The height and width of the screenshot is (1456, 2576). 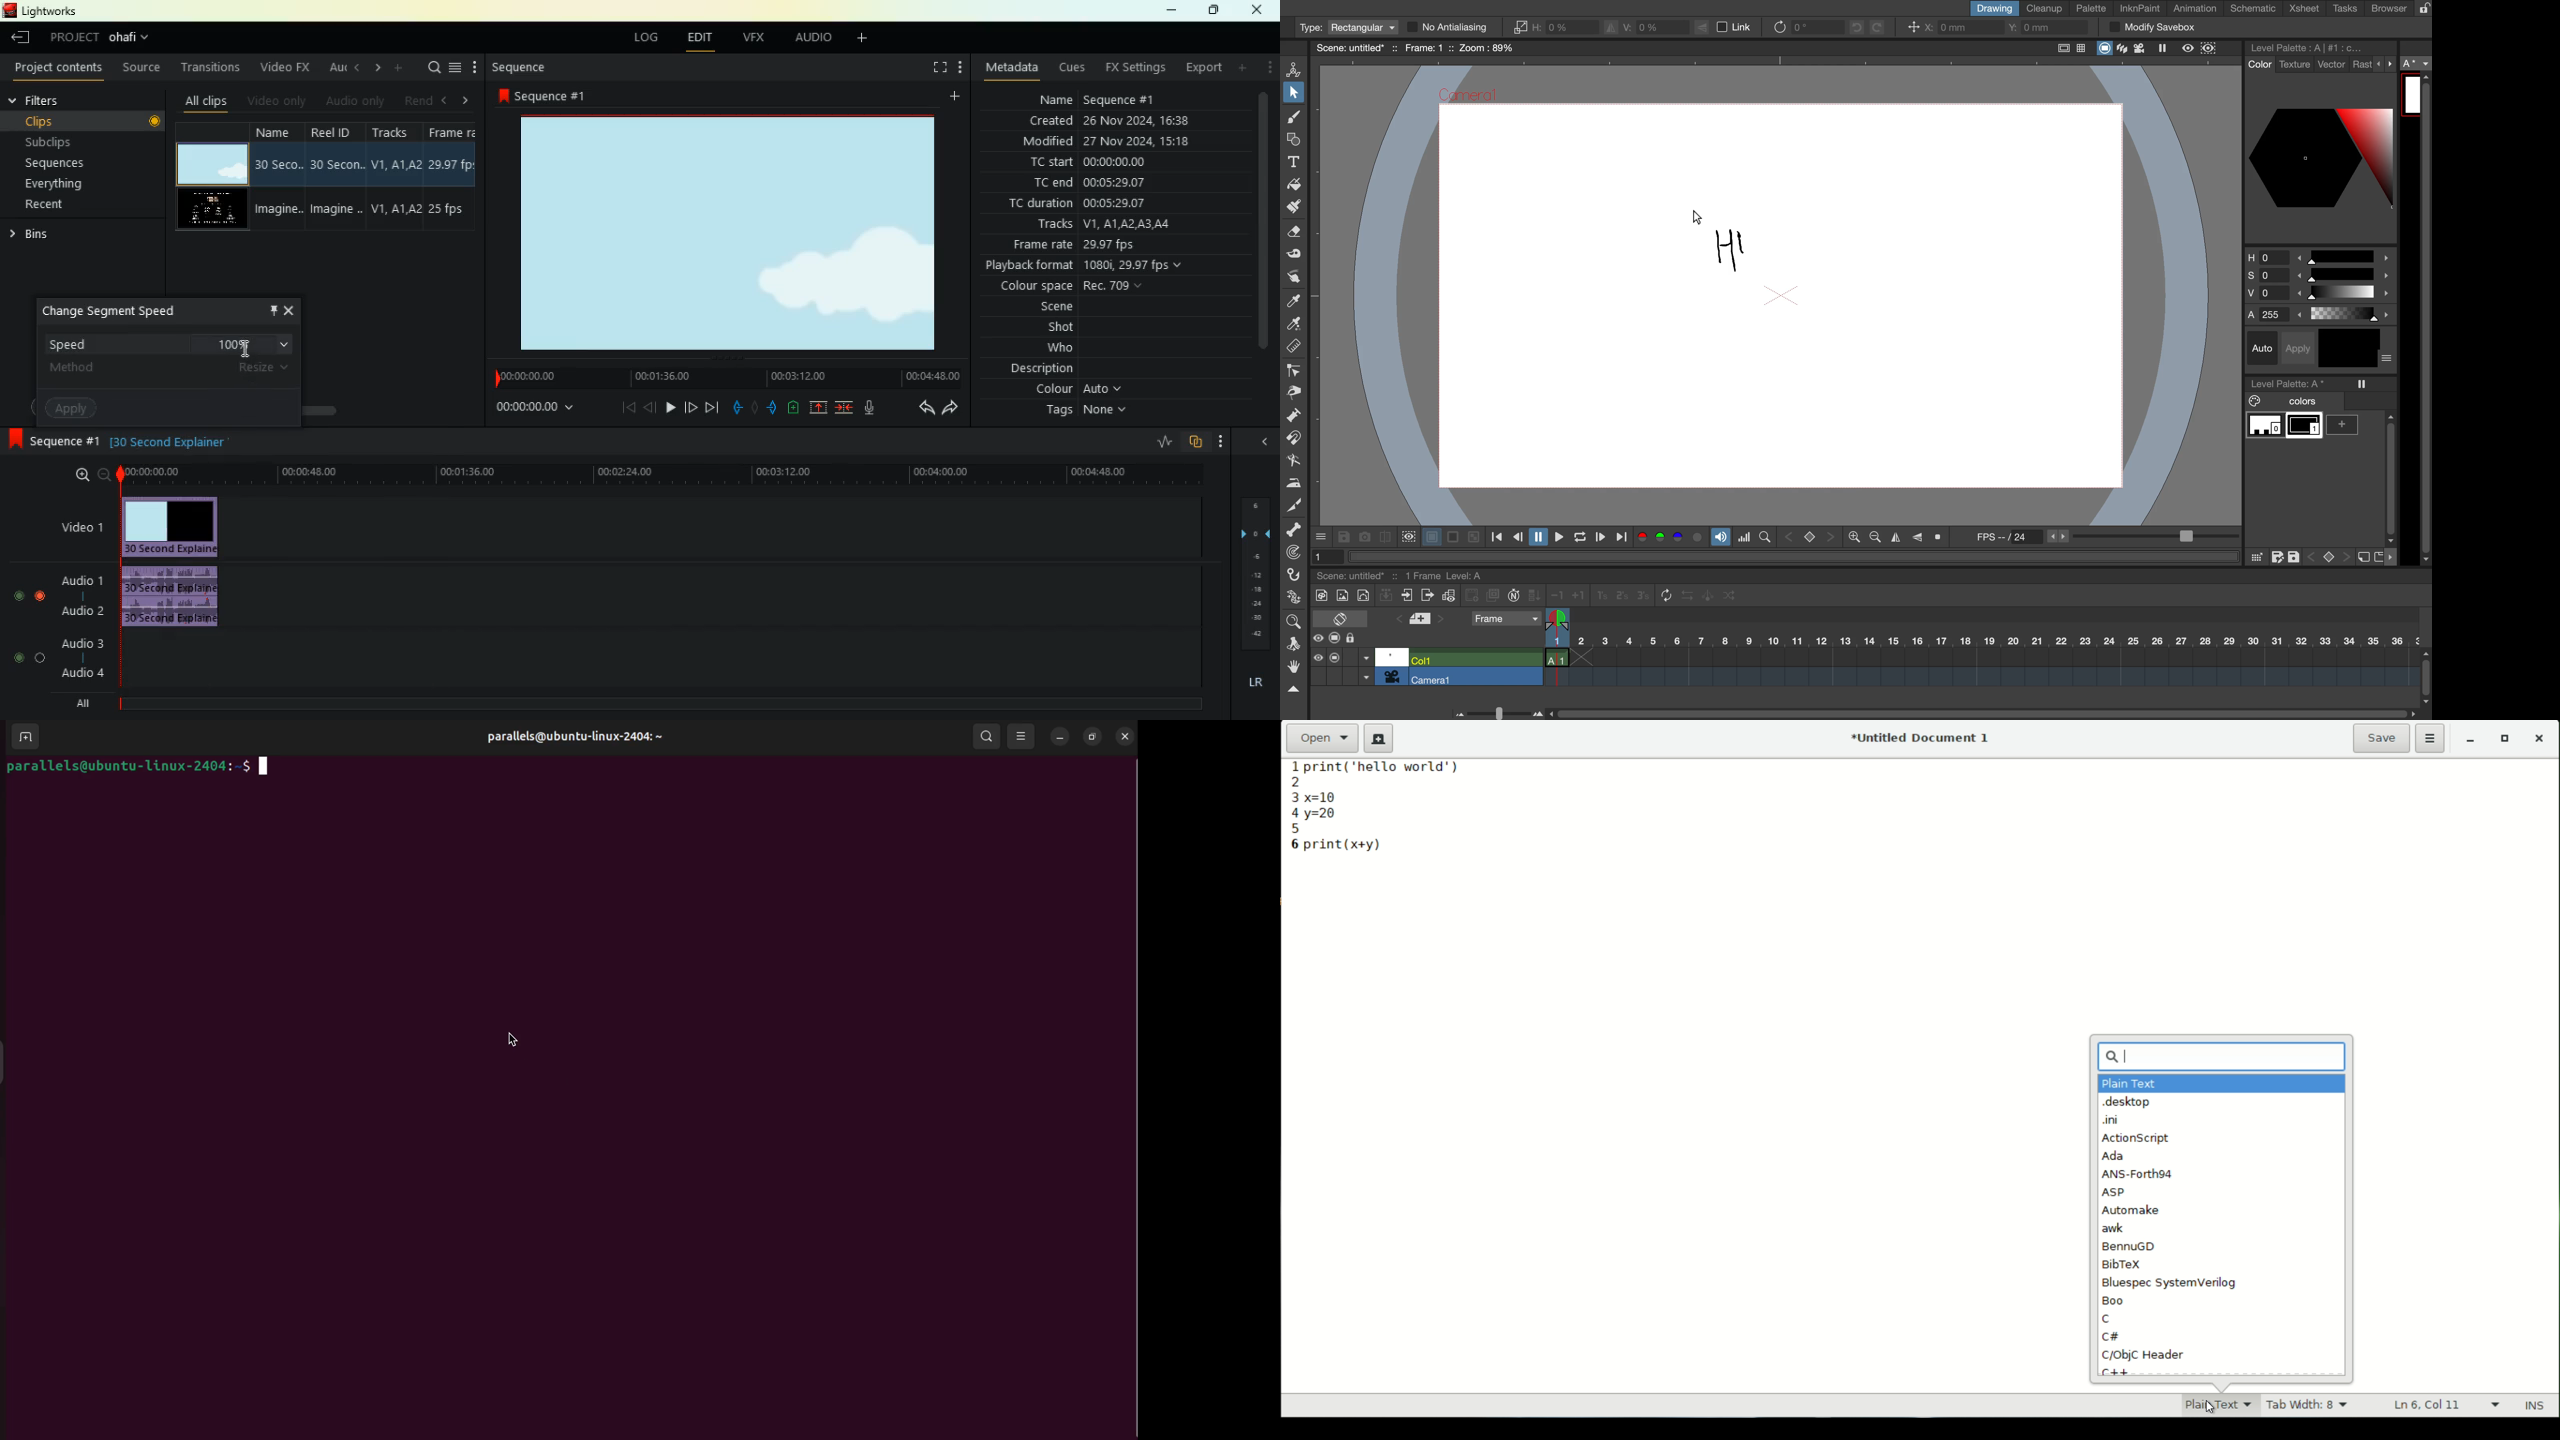 I want to click on transitions, so click(x=213, y=69).